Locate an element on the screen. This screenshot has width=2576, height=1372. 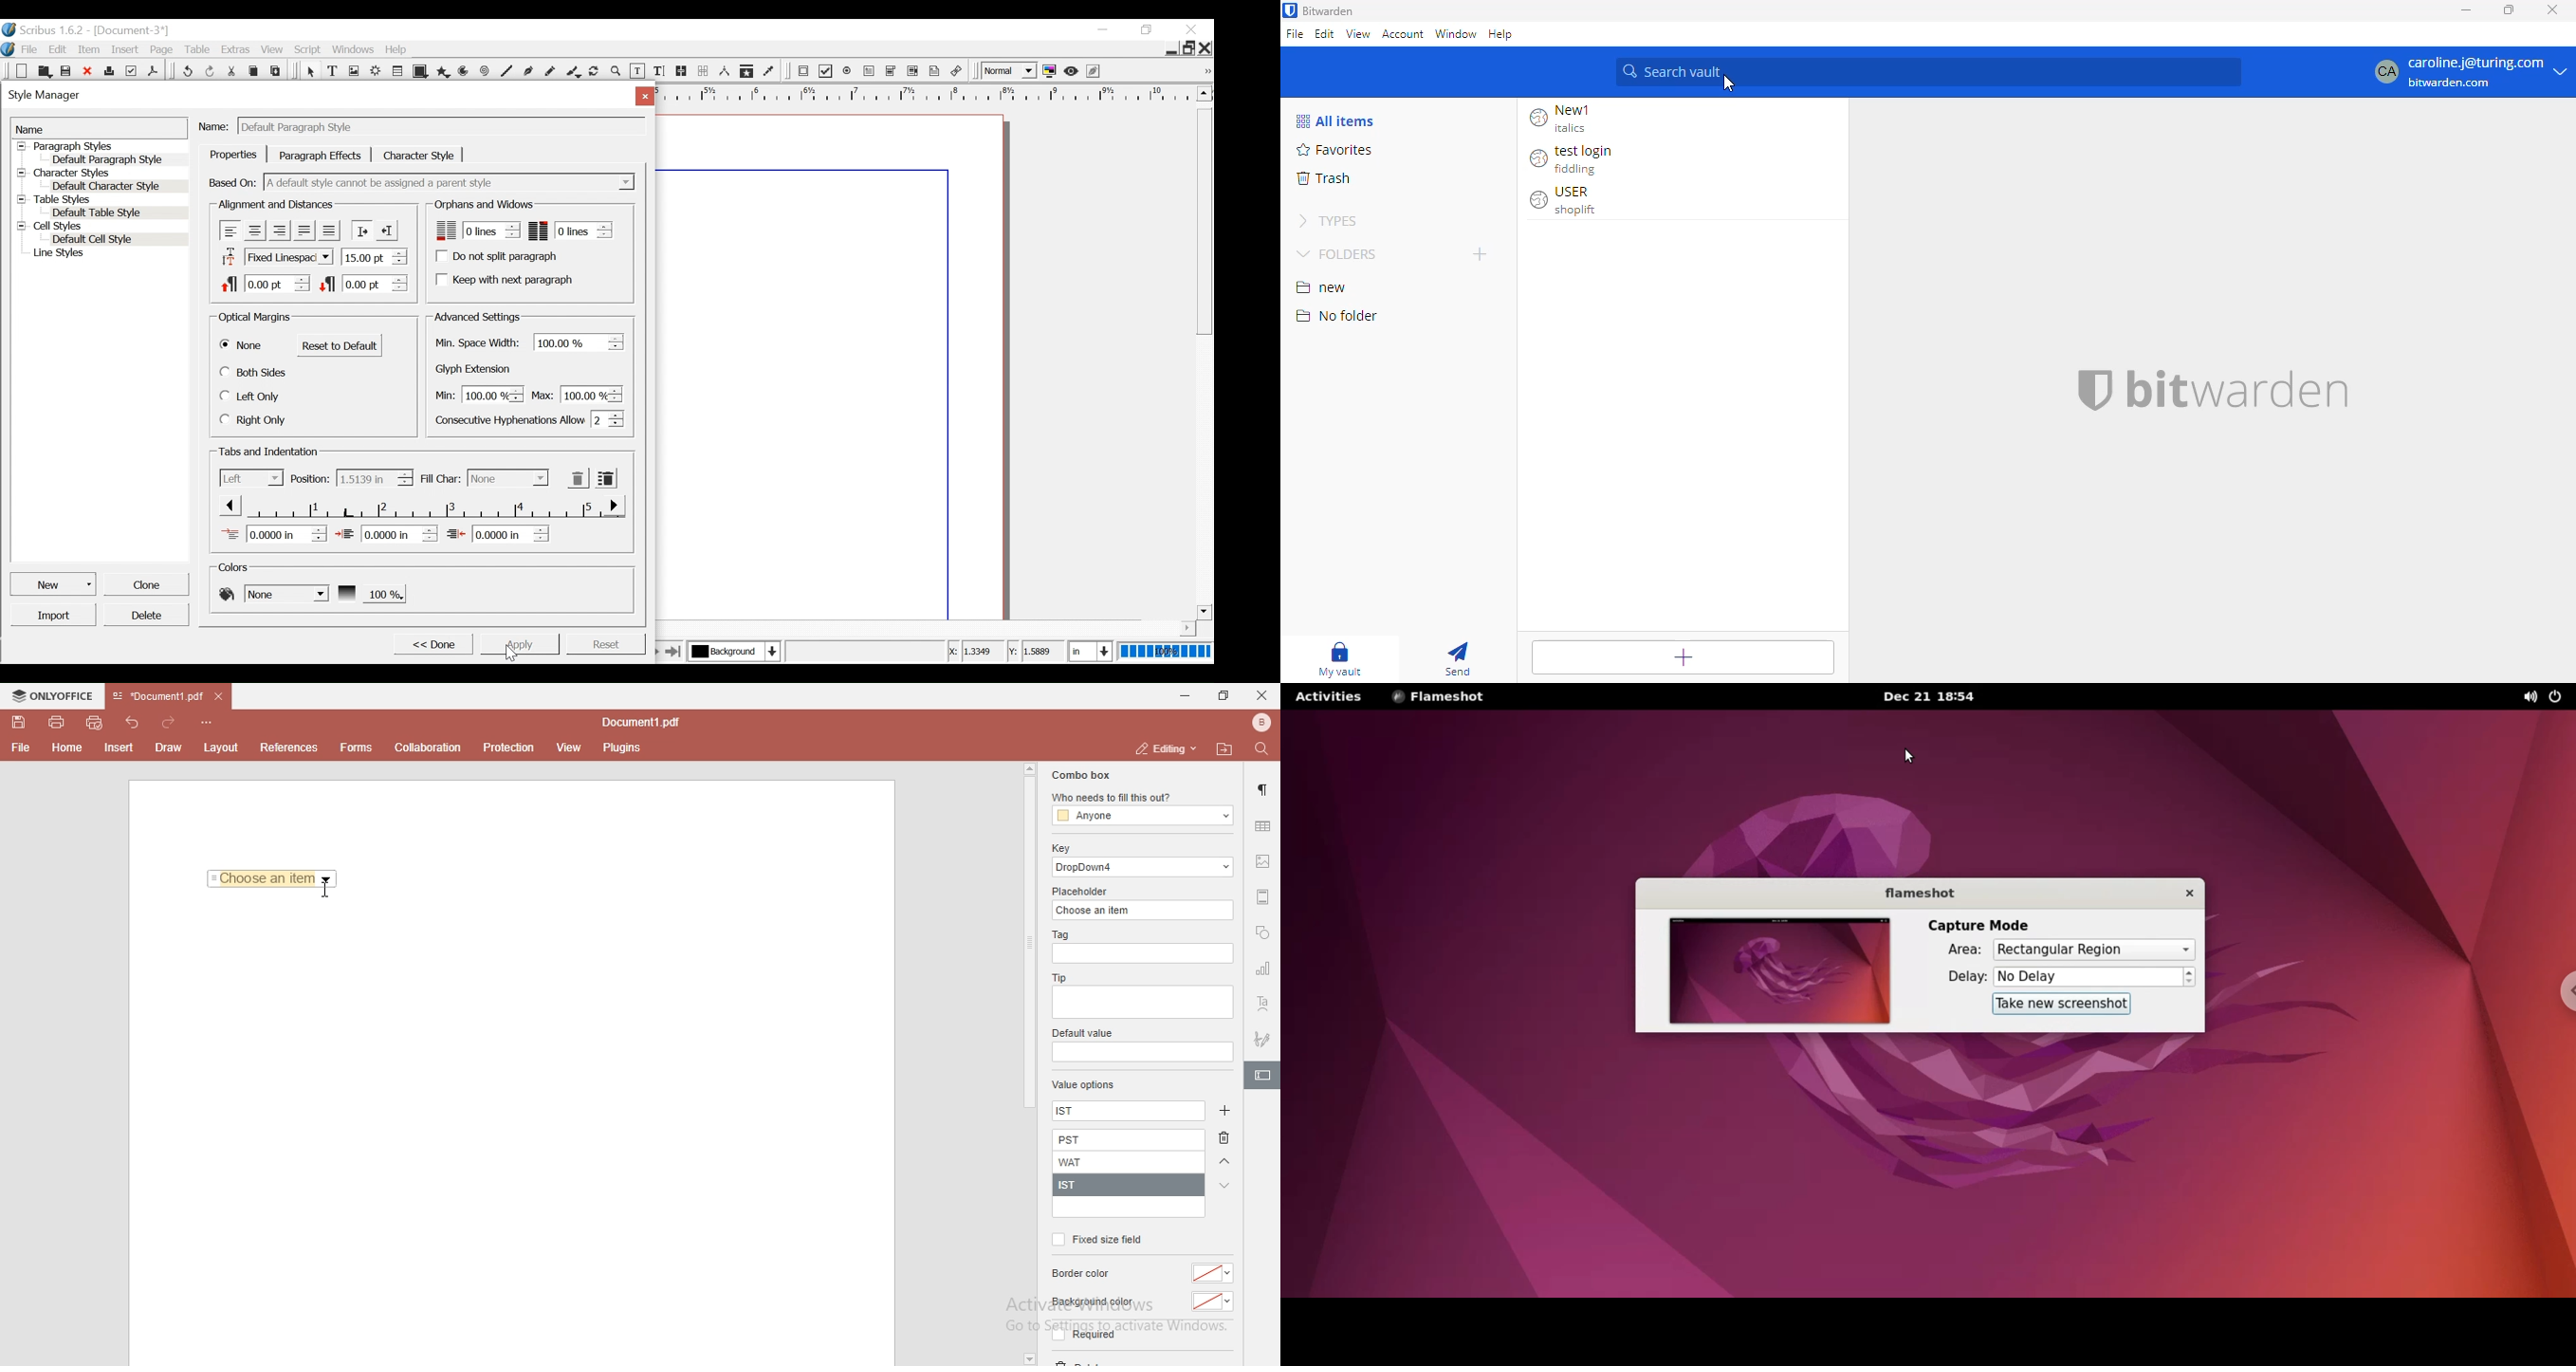
Arc is located at coordinates (465, 71).